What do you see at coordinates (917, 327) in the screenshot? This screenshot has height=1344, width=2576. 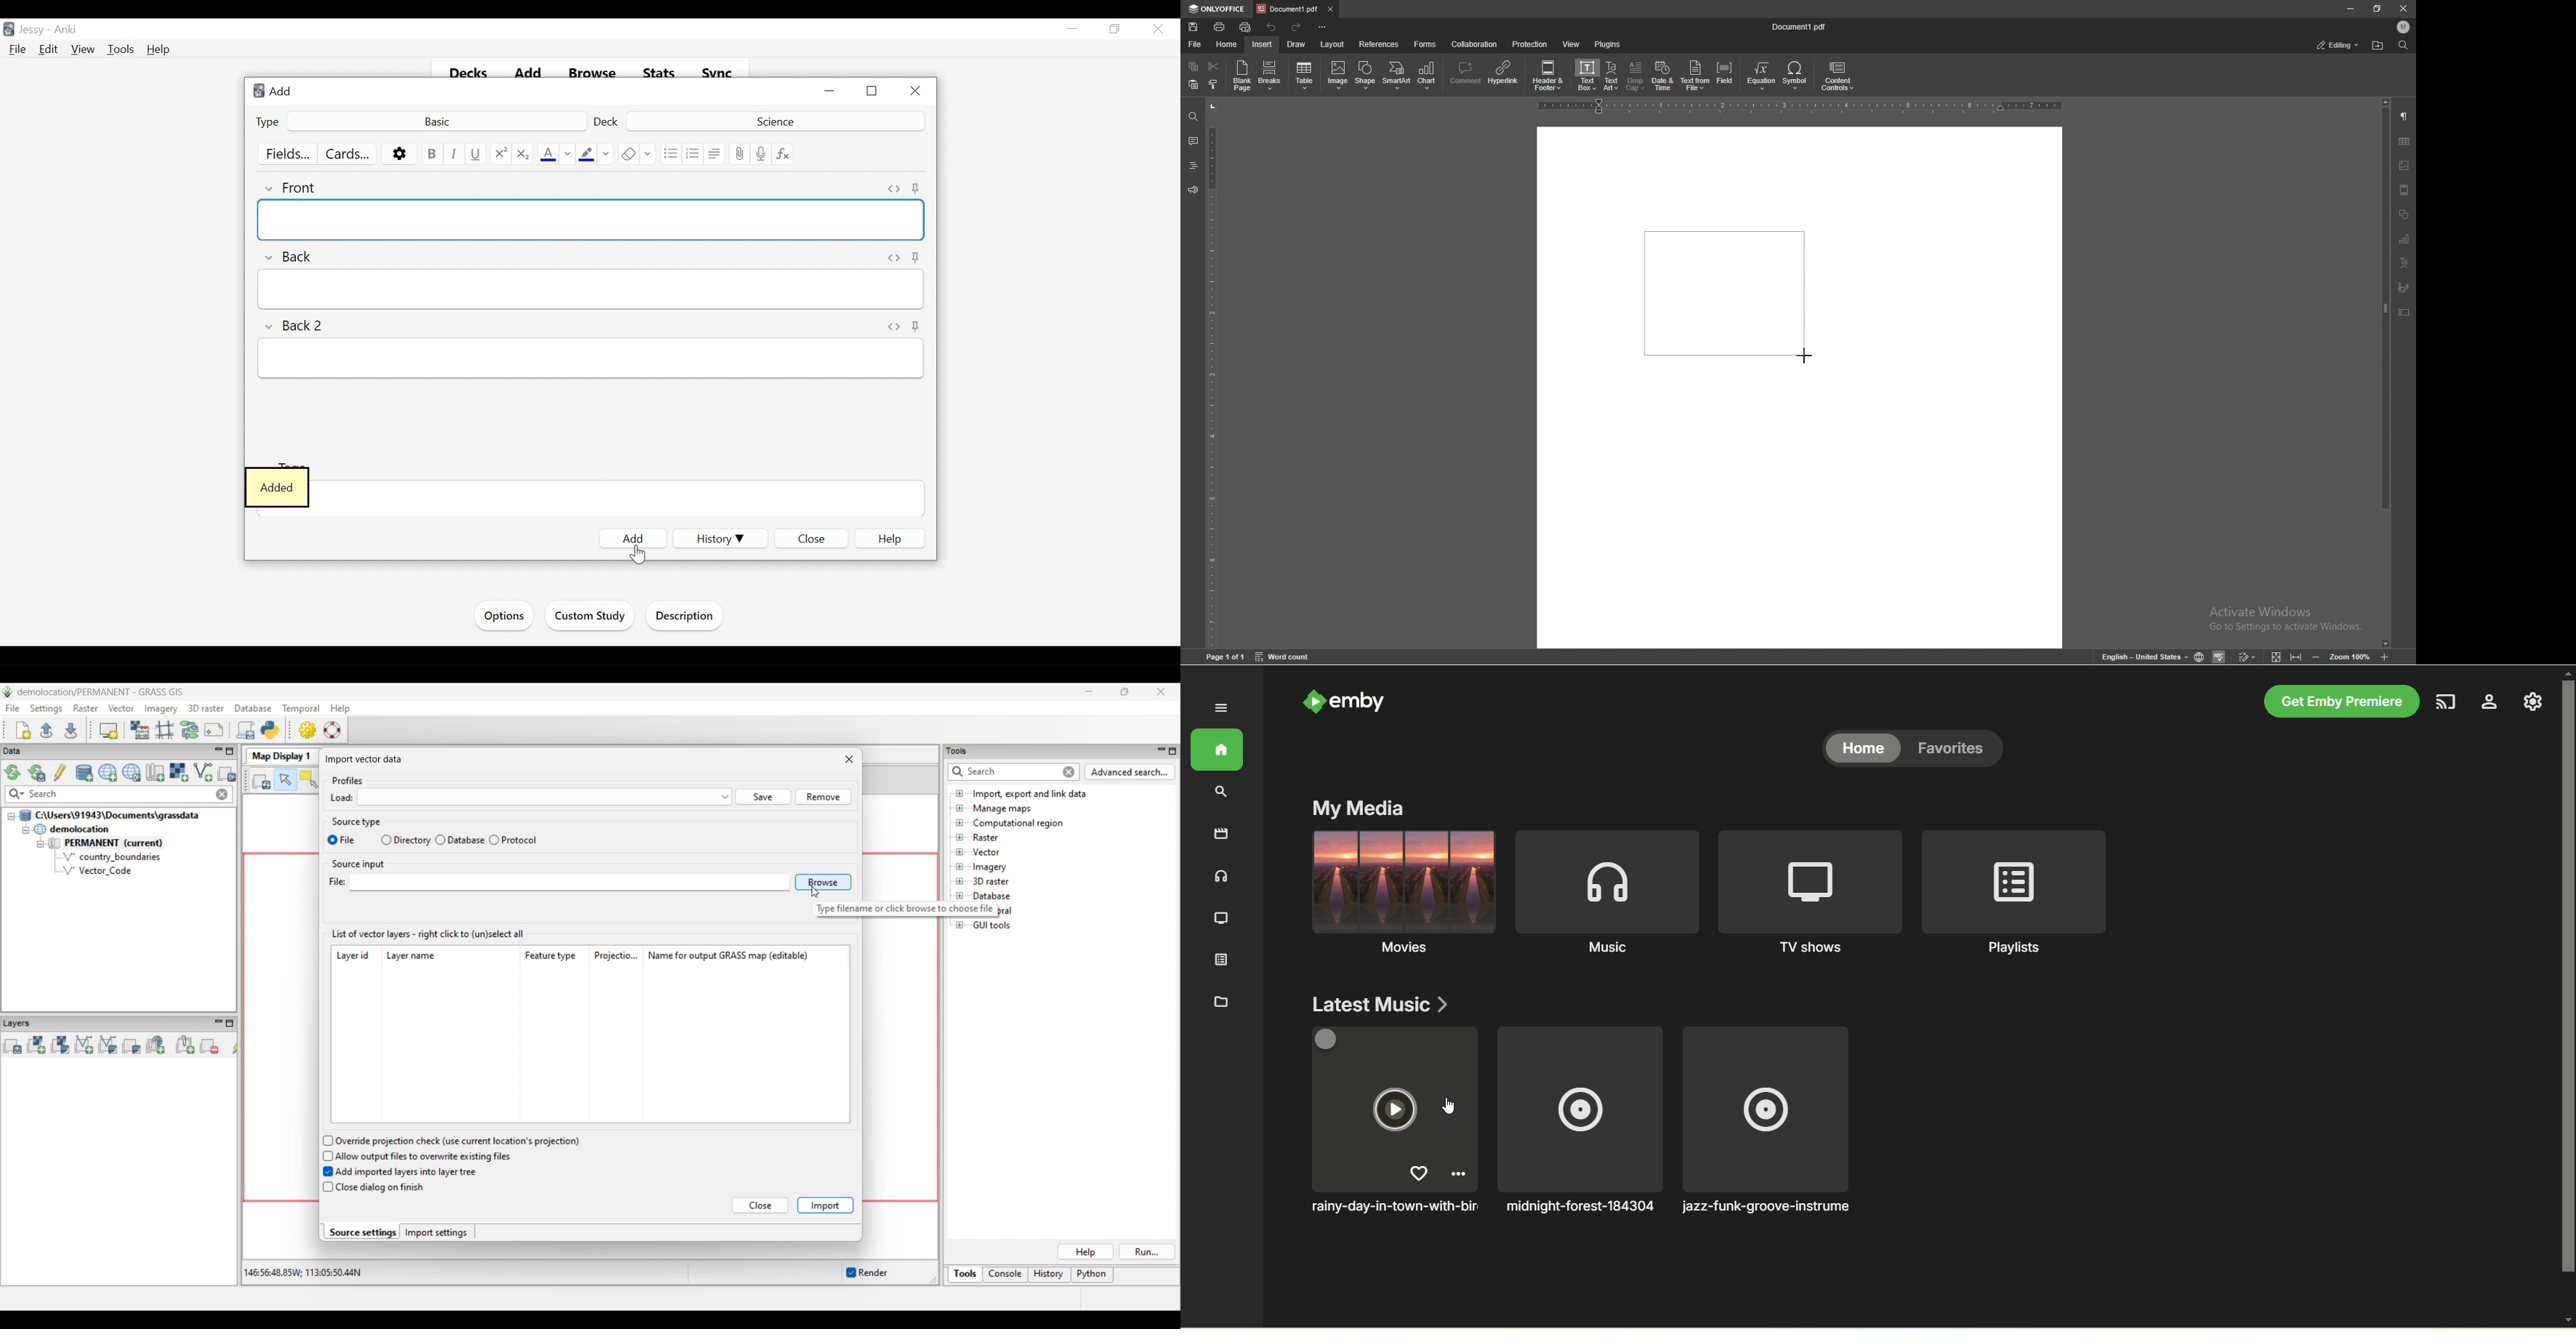 I see `` at bounding box center [917, 327].